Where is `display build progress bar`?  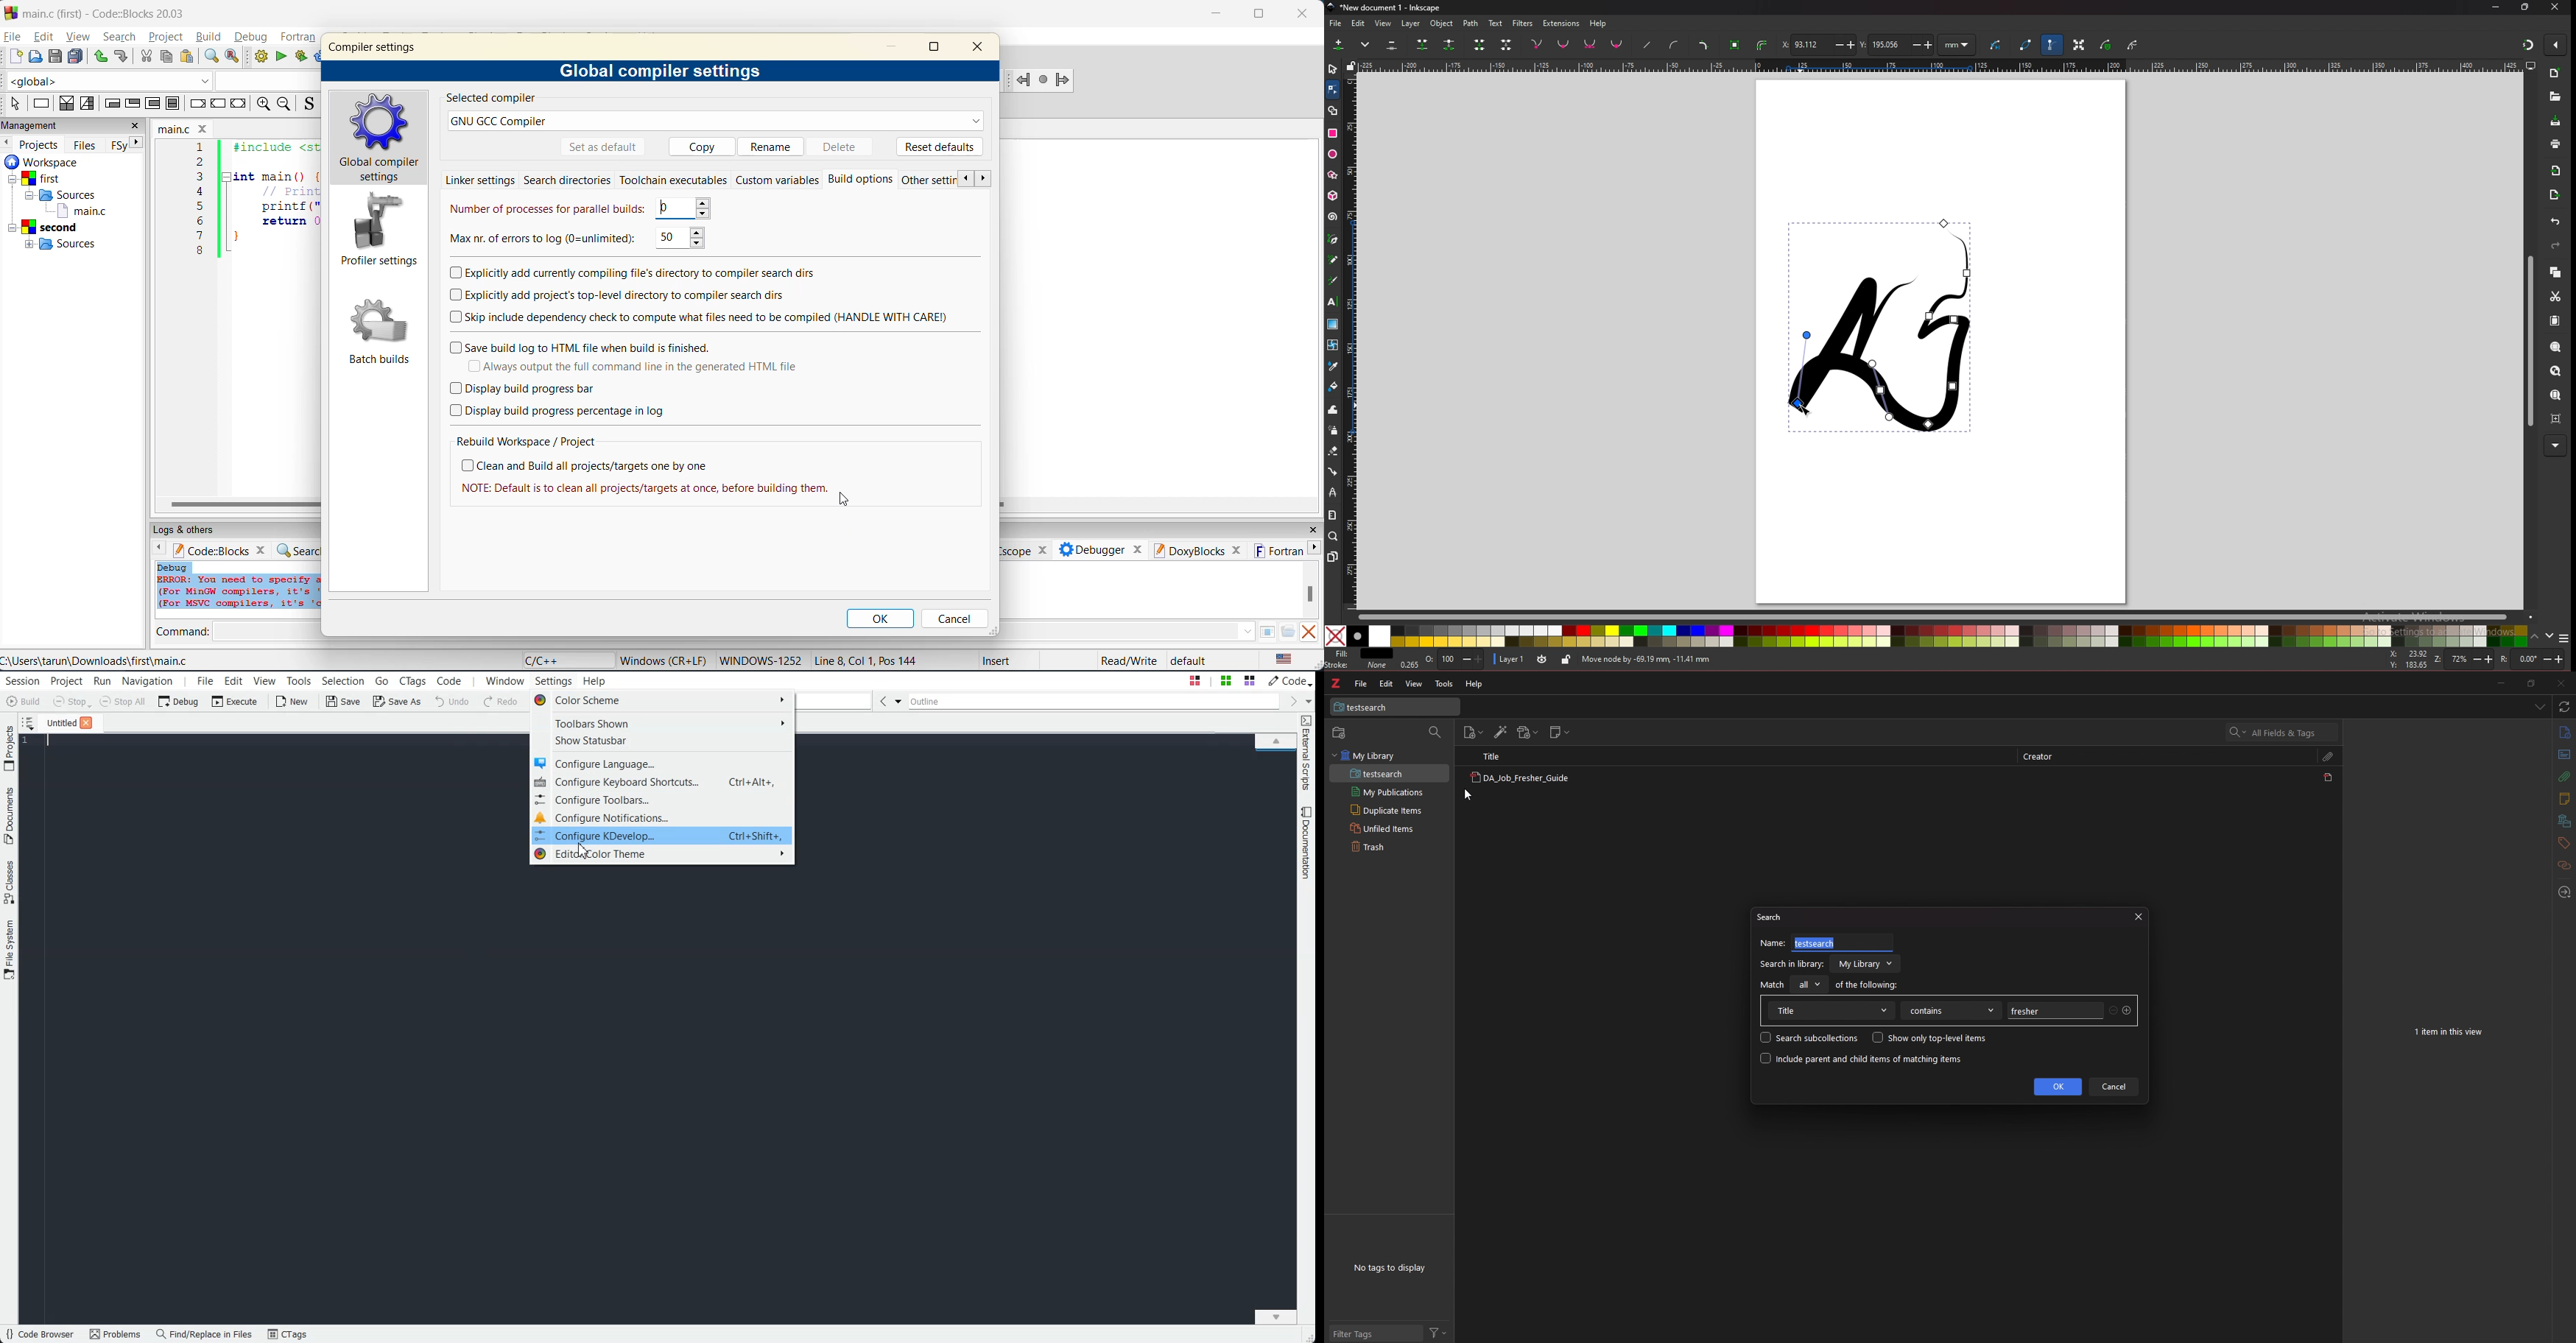 display build progress bar is located at coordinates (527, 389).